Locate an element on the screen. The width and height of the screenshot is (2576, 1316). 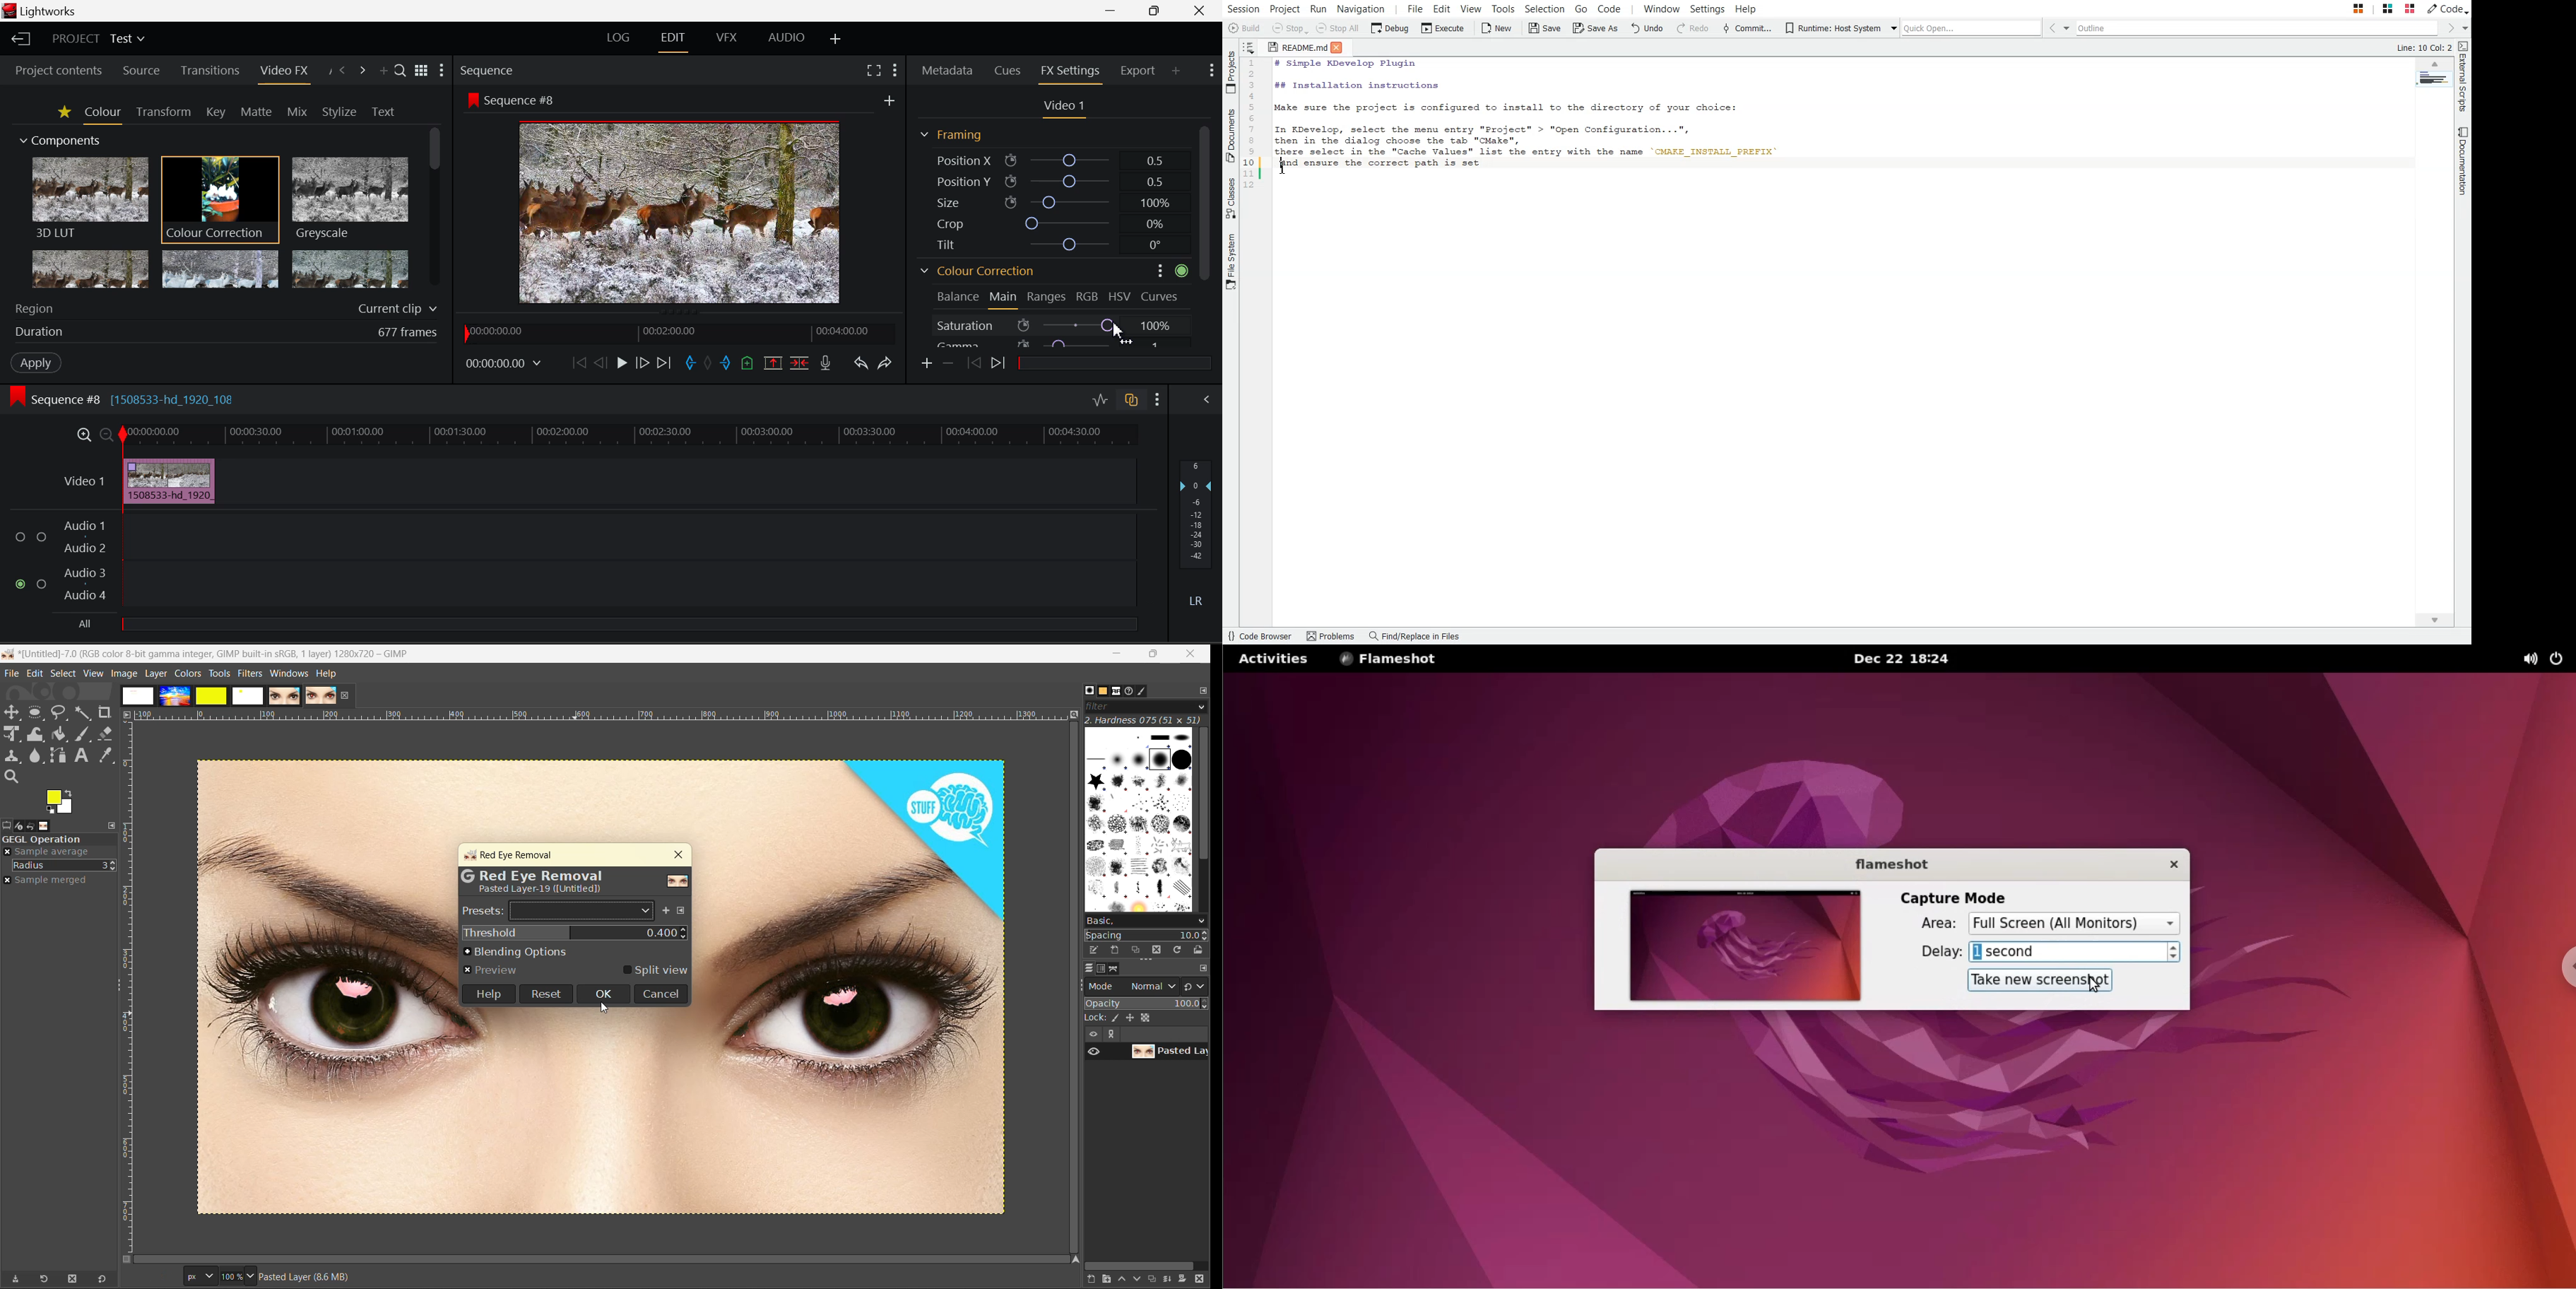
Record Voiceover is located at coordinates (826, 363).